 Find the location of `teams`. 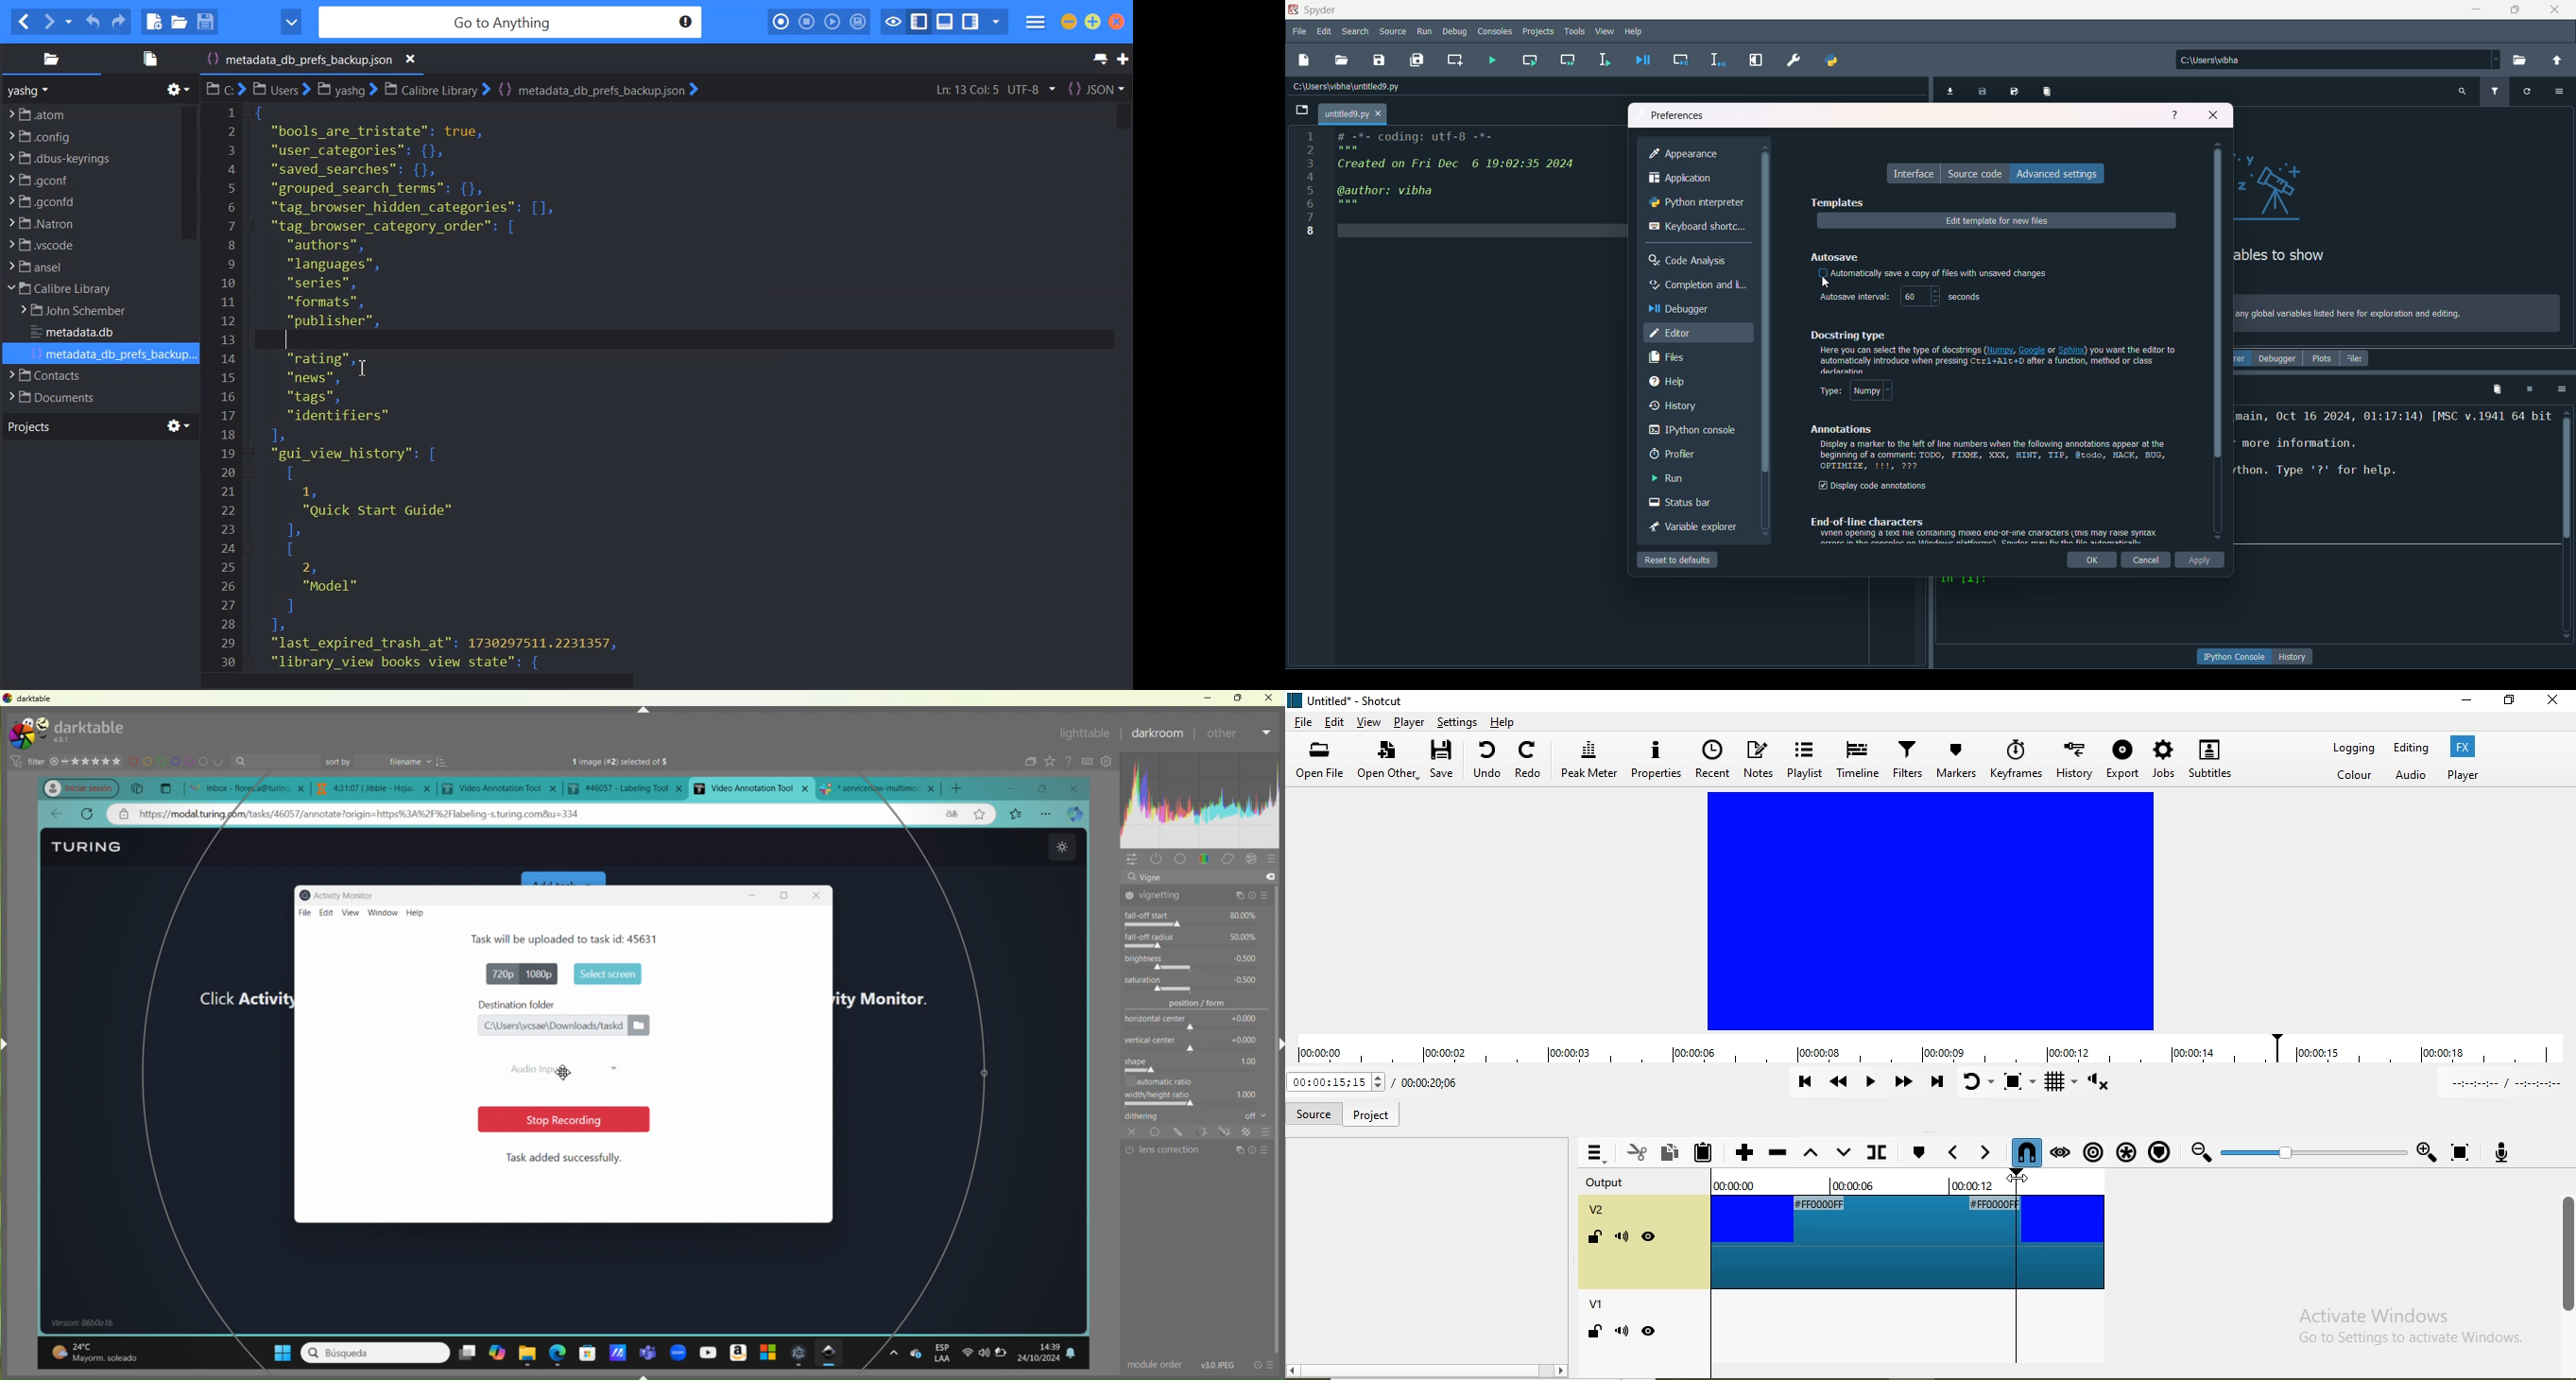

teams is located at coordinates (649, 1349).